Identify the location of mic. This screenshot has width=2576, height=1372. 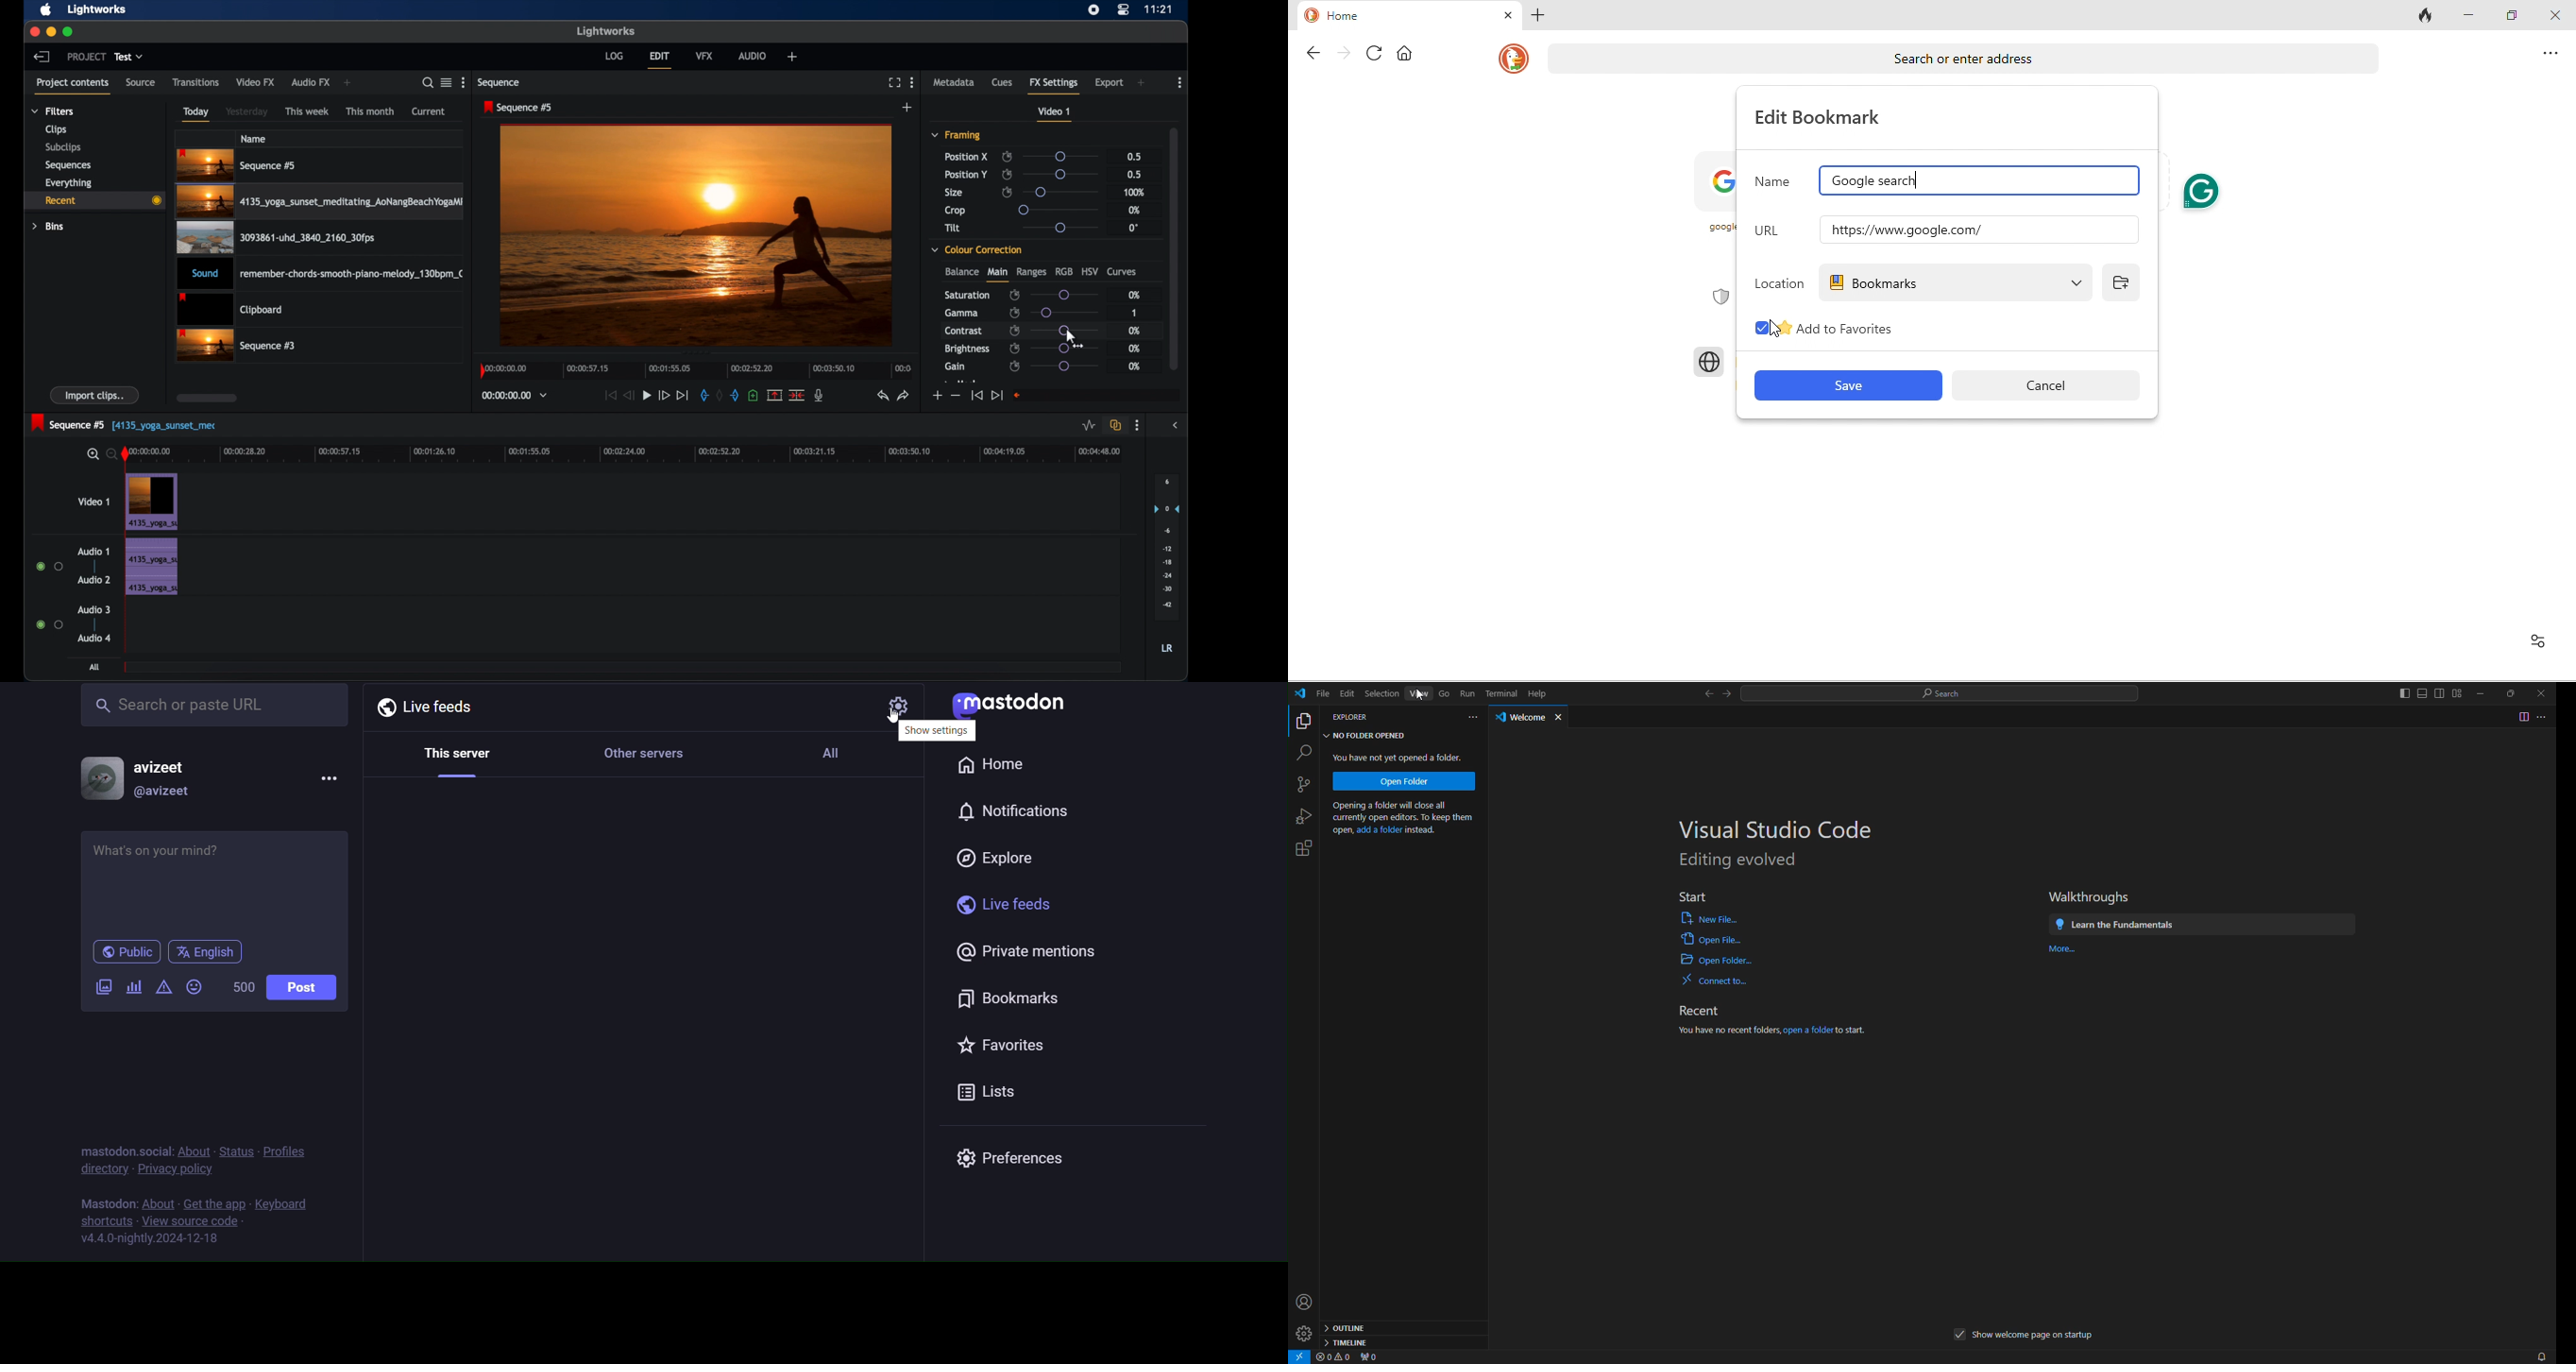
(819, 395).